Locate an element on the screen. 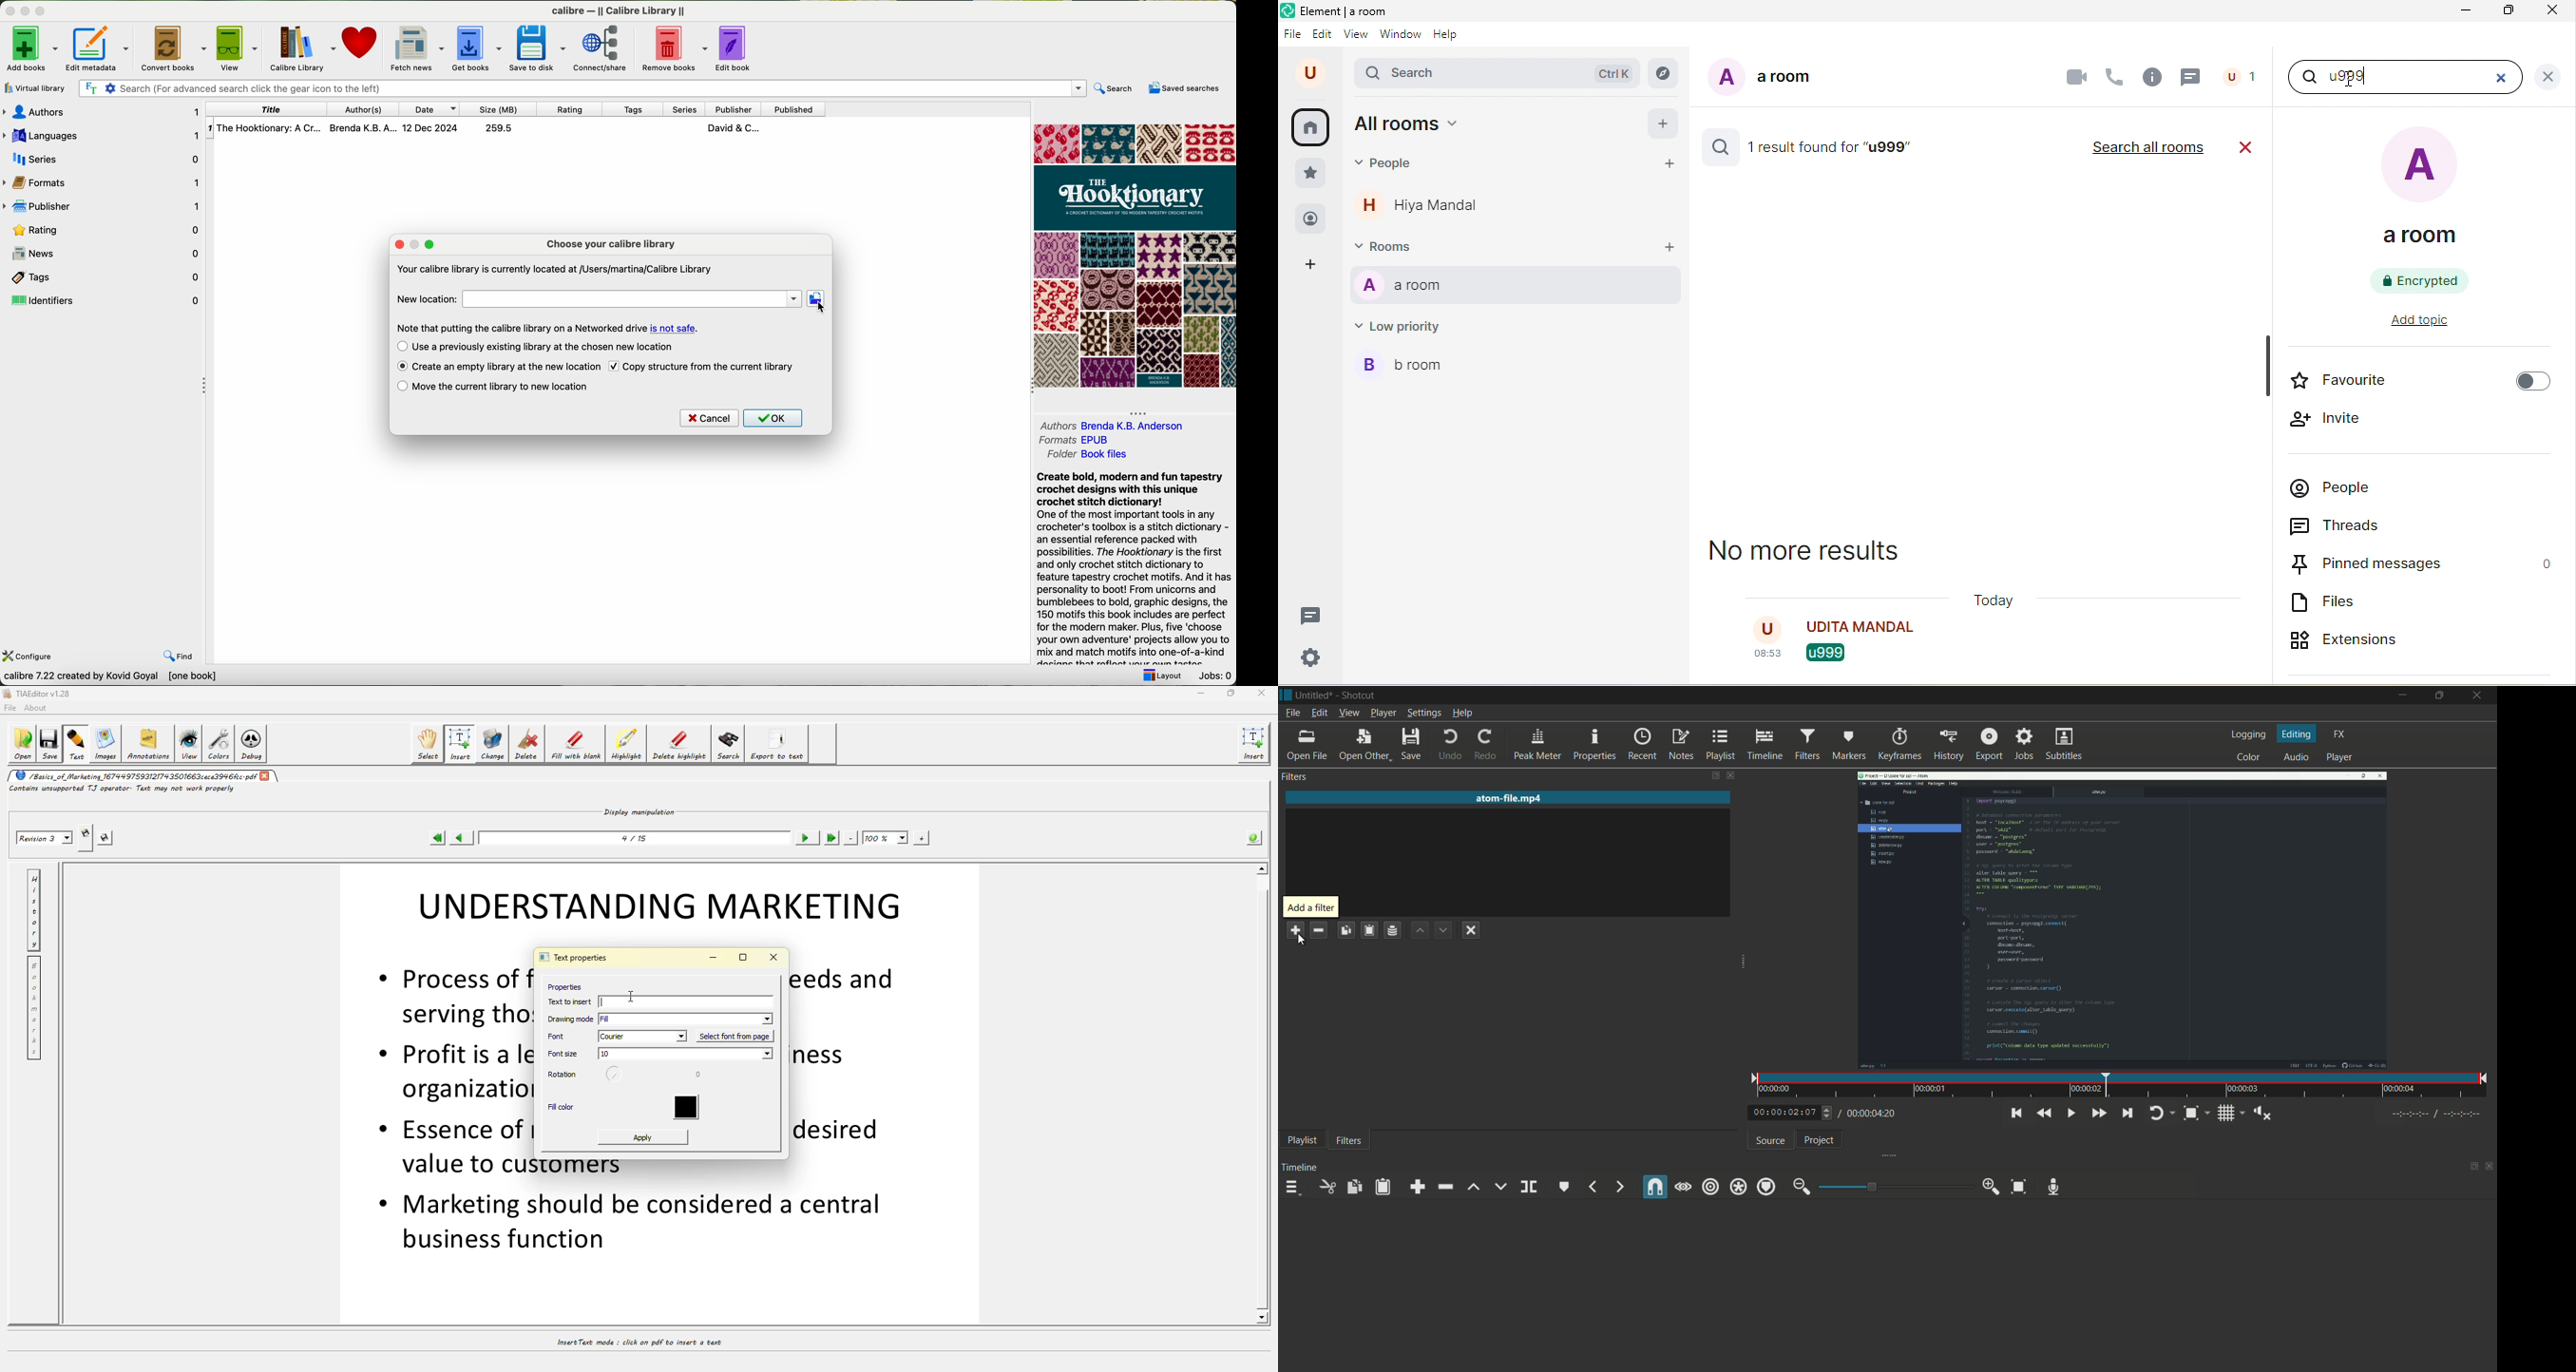  minimize is located at coordinates (2468, 12).